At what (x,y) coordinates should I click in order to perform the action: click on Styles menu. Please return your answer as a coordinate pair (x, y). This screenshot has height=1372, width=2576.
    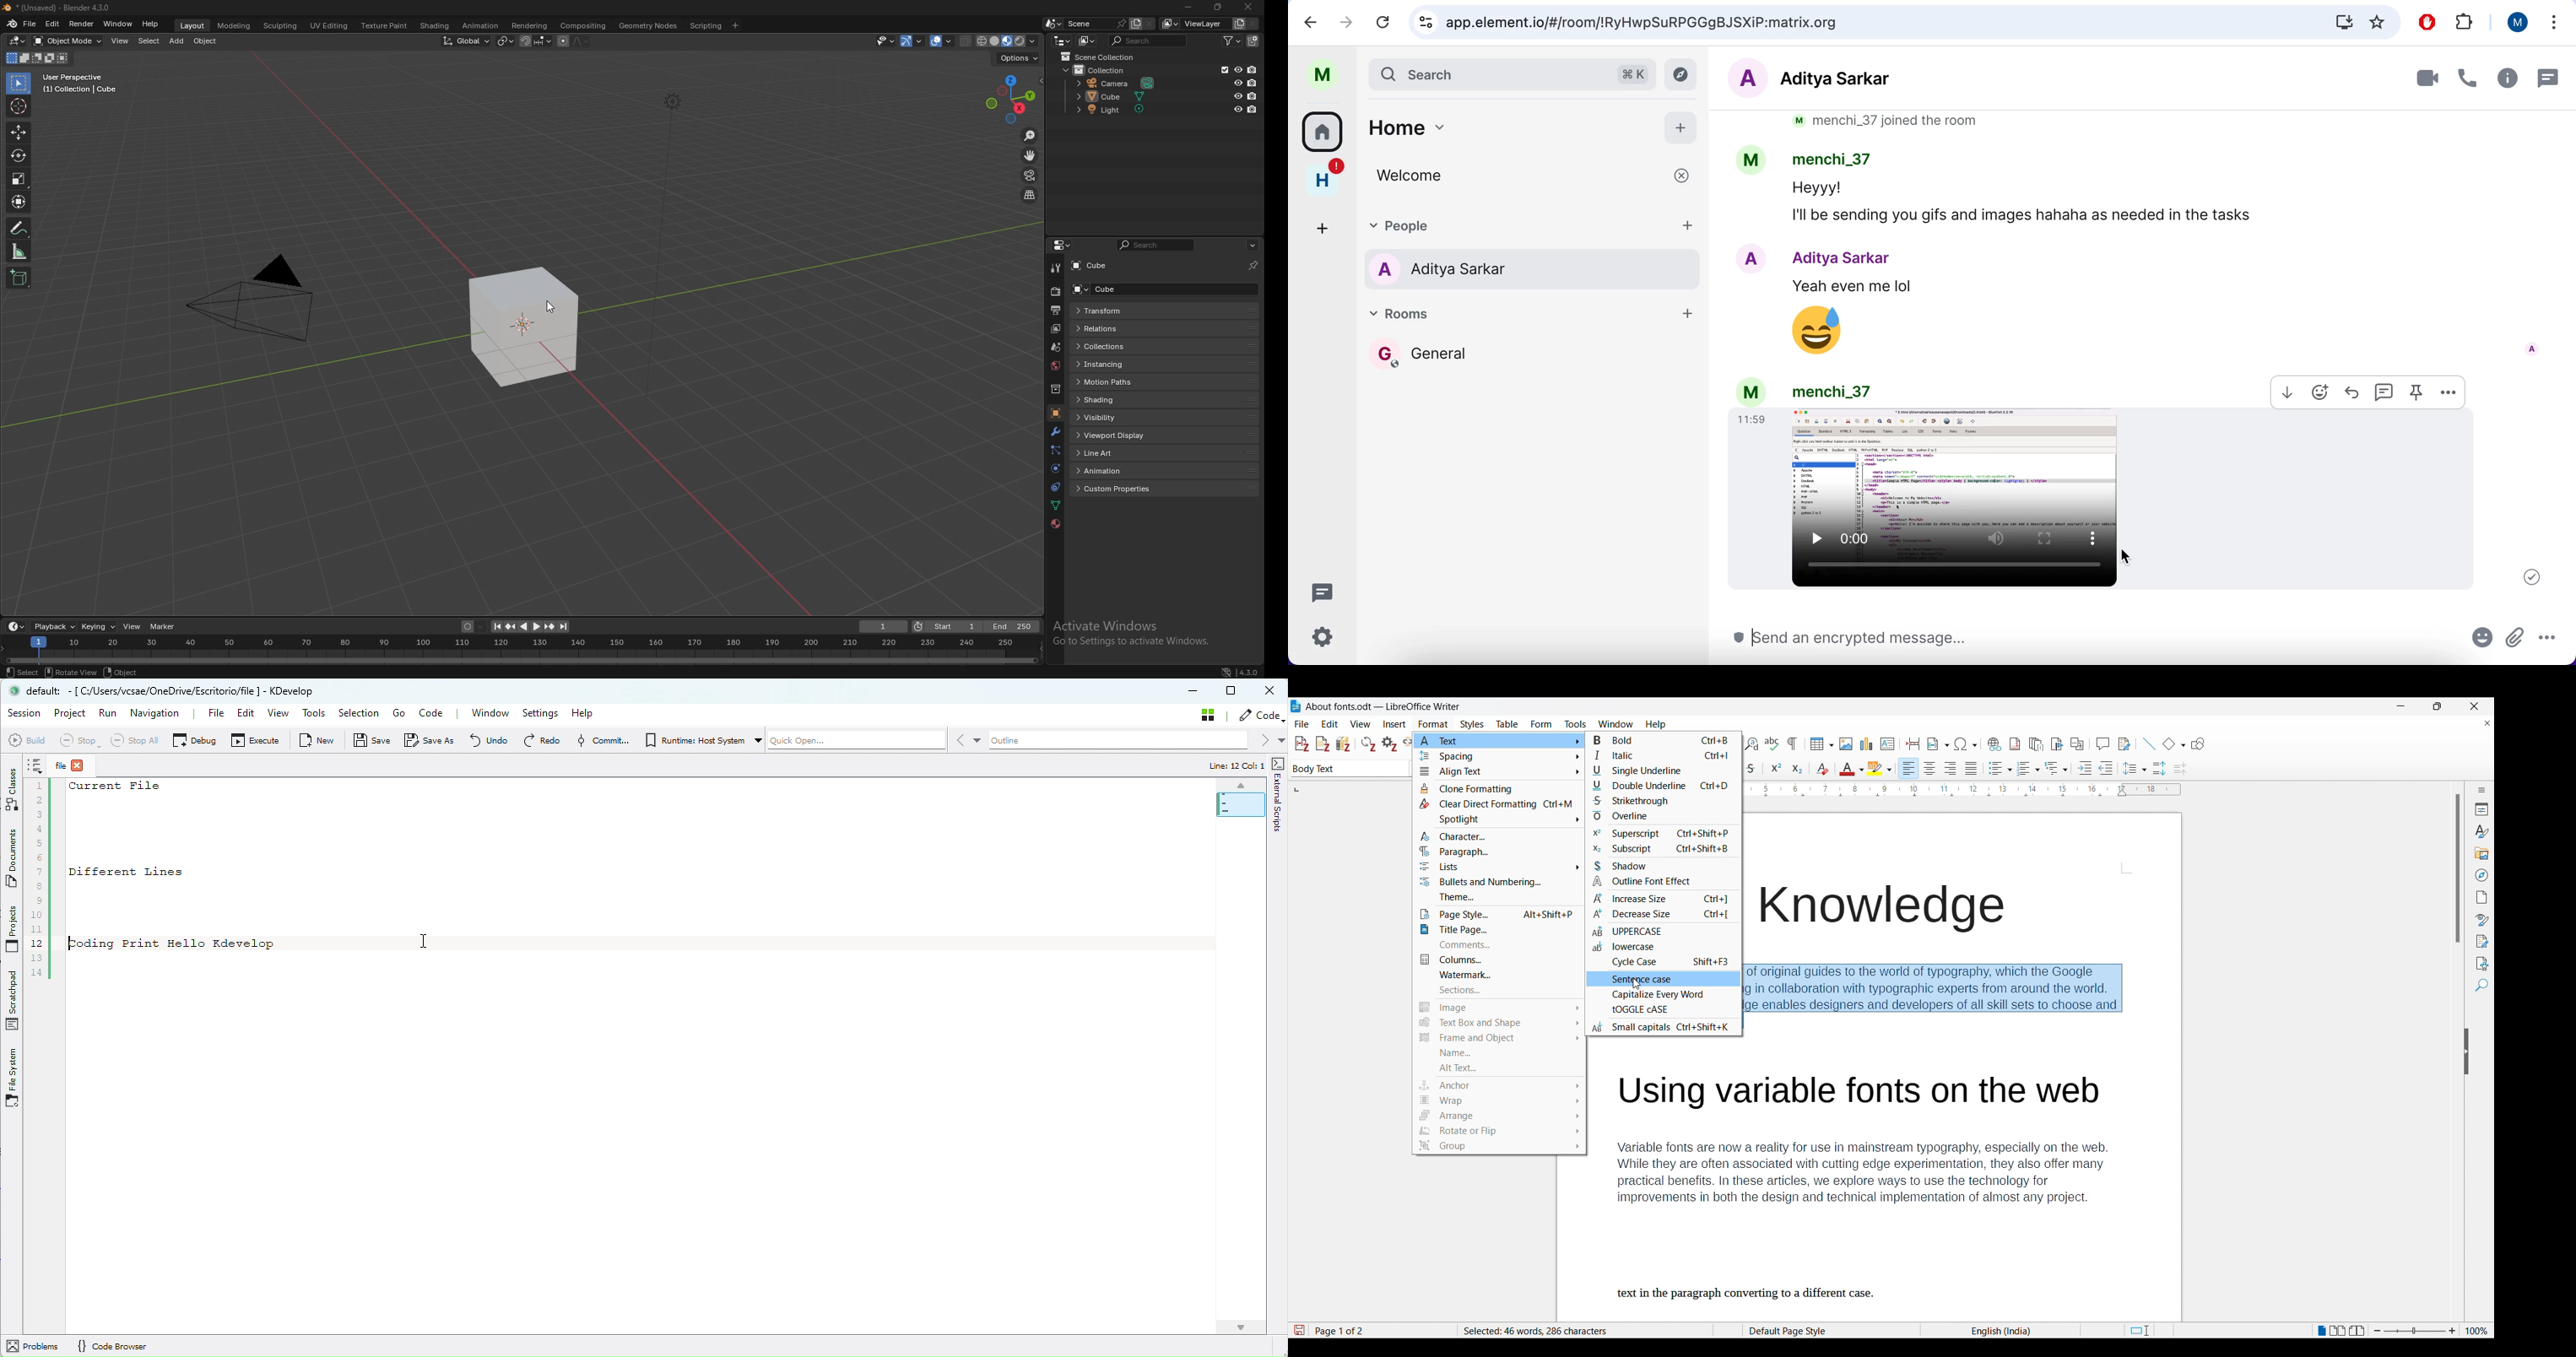
    Looking at the image, I should click on (1472, 724).